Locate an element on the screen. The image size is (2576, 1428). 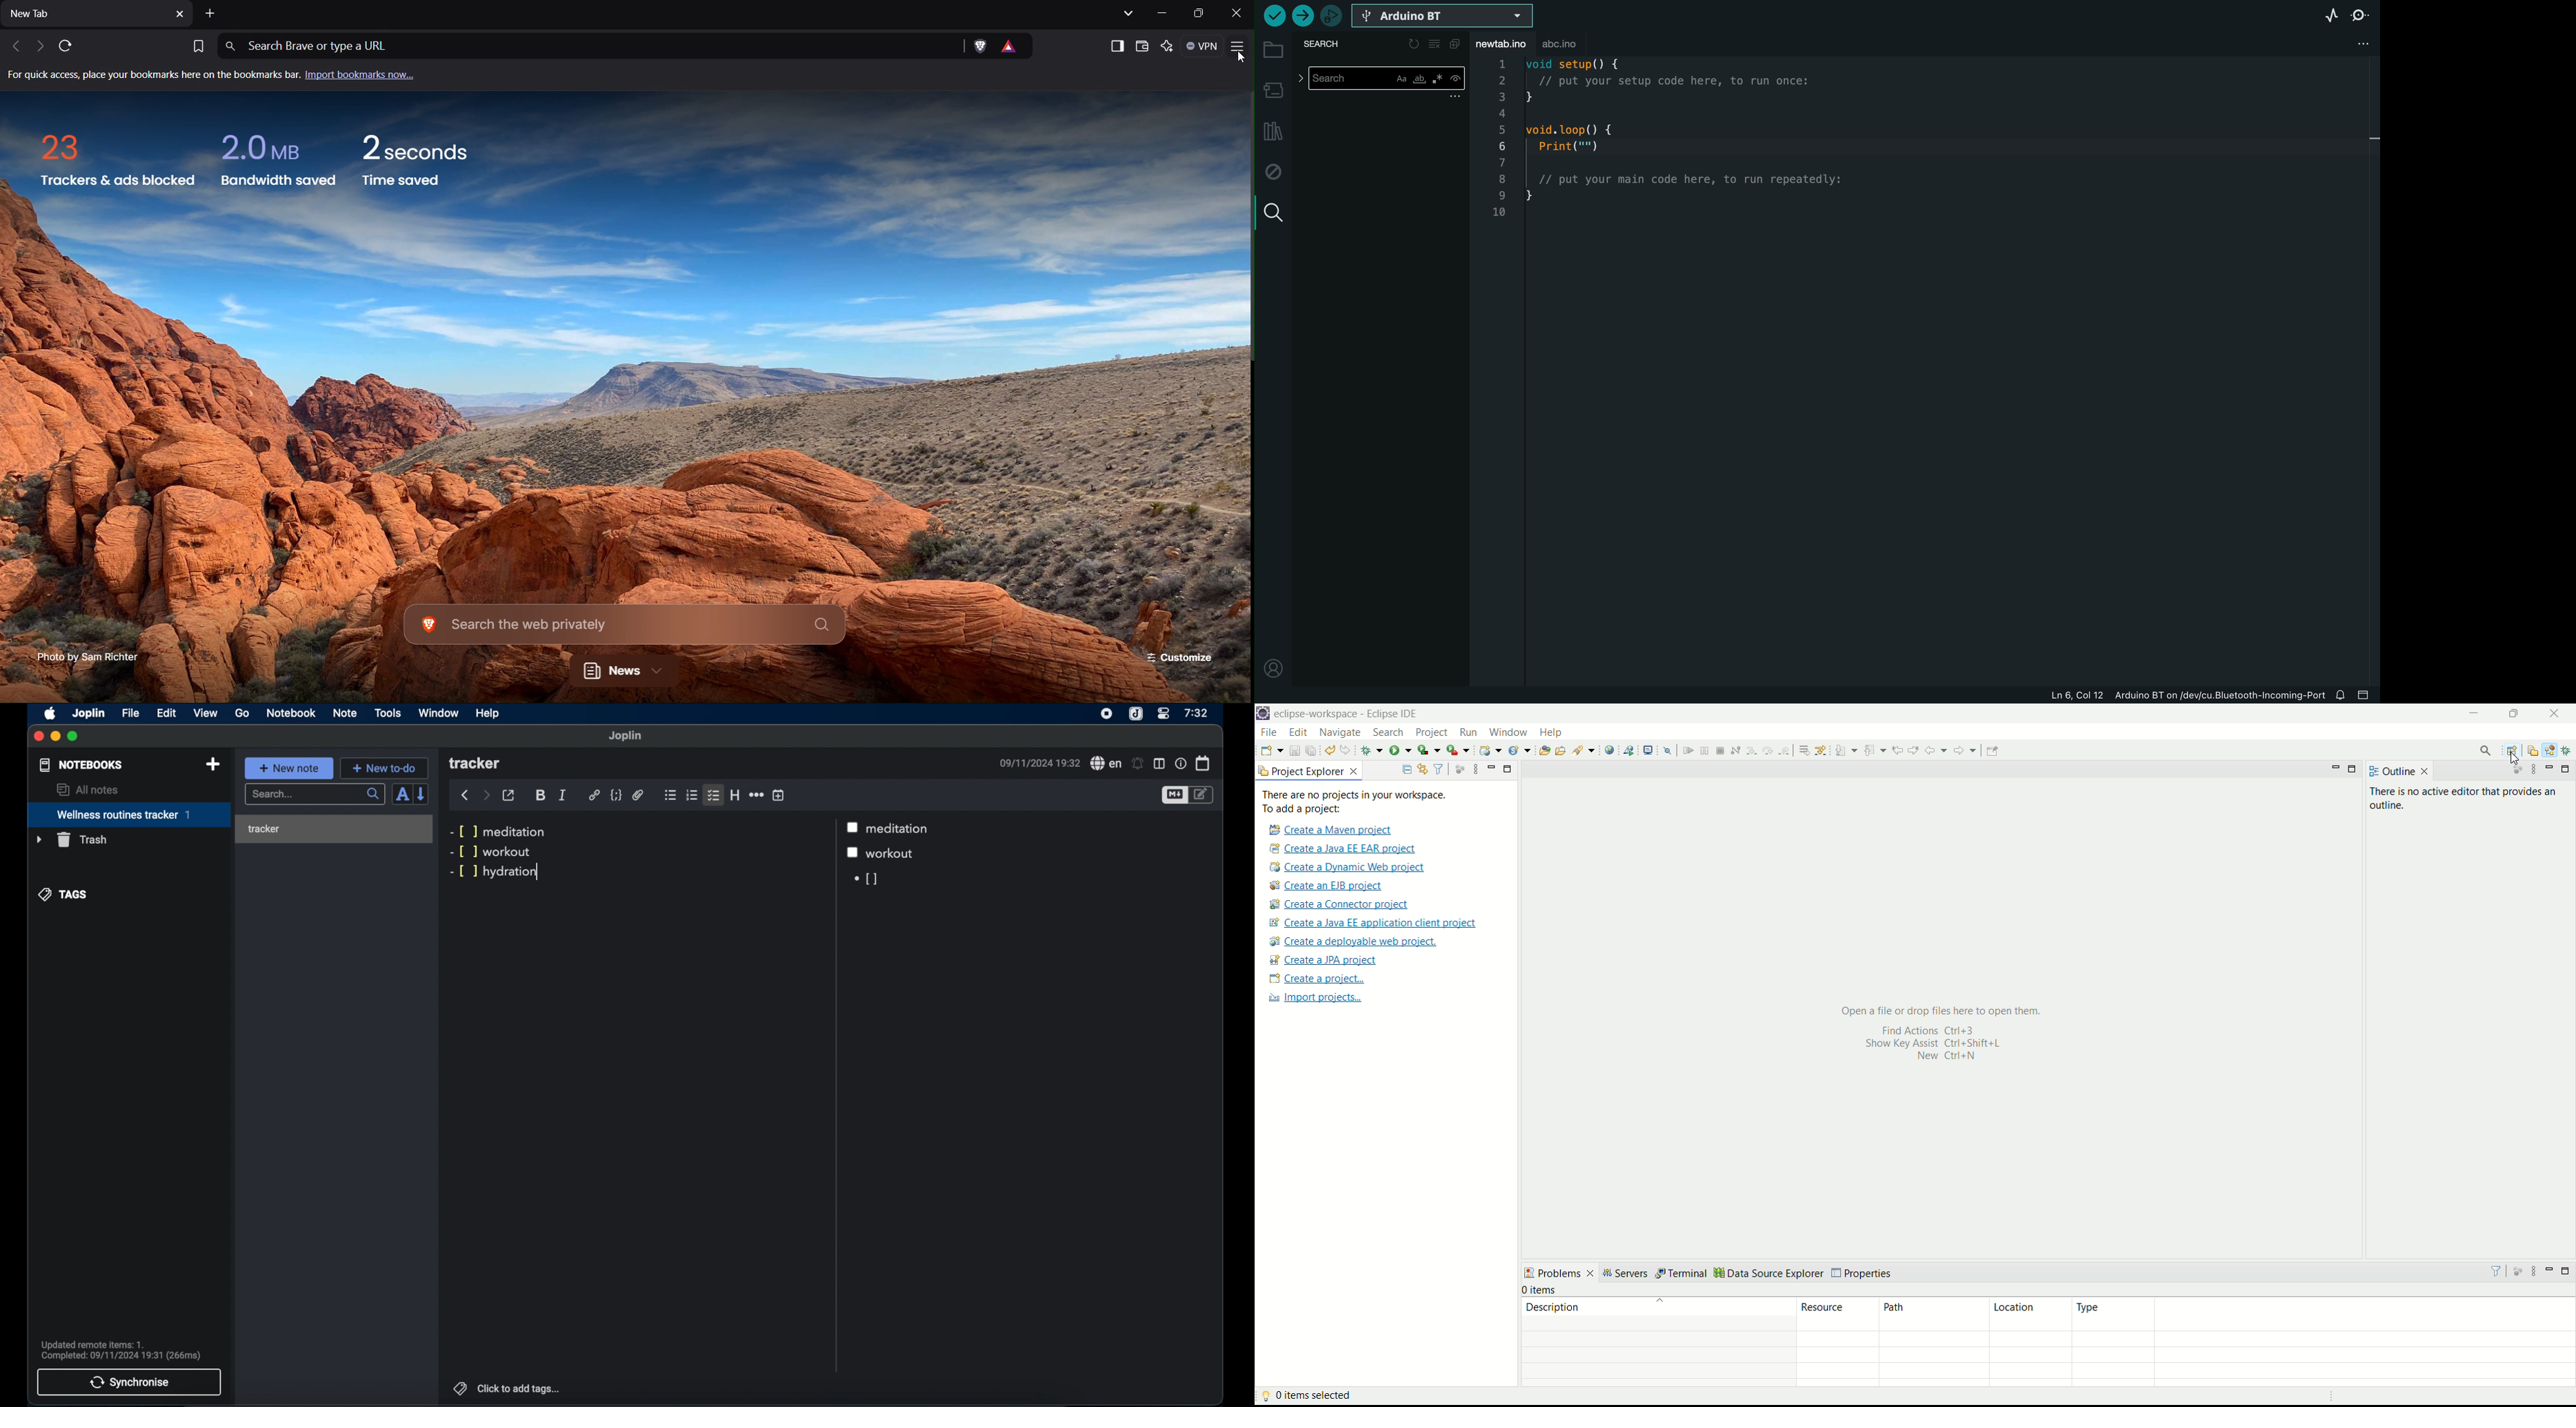
toggle editor is located at coordinates (1204, 795).